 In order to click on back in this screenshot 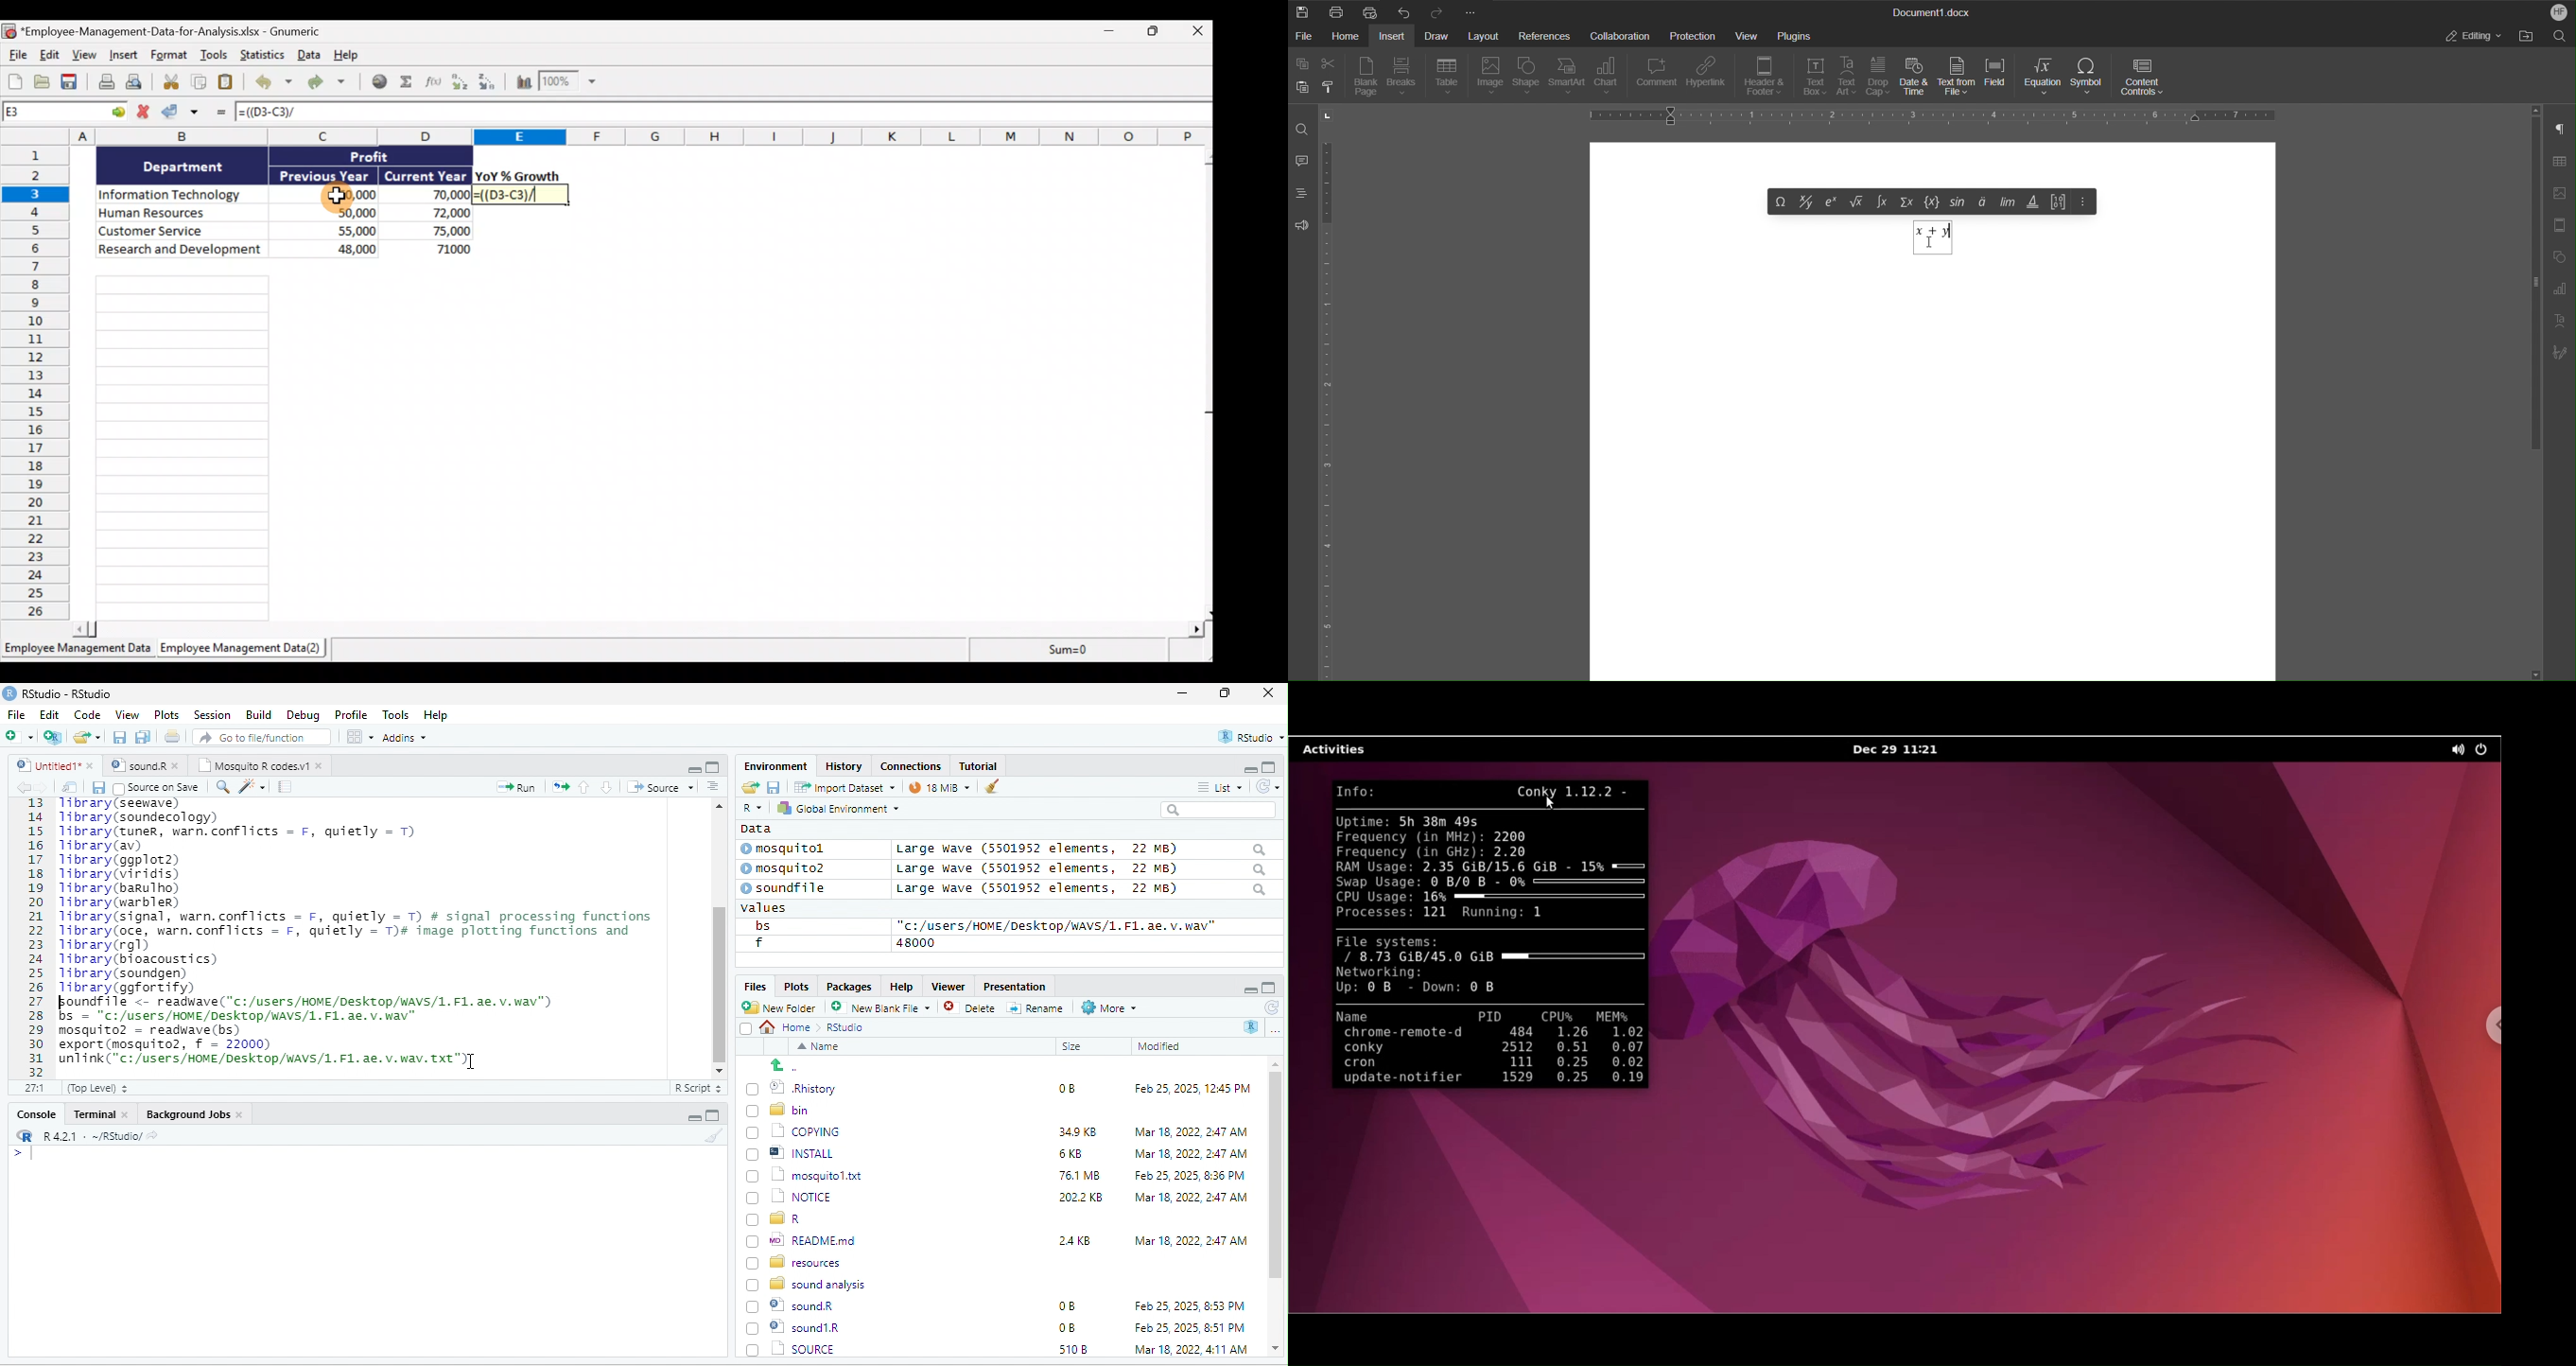, I will do `click(26, 788)`.